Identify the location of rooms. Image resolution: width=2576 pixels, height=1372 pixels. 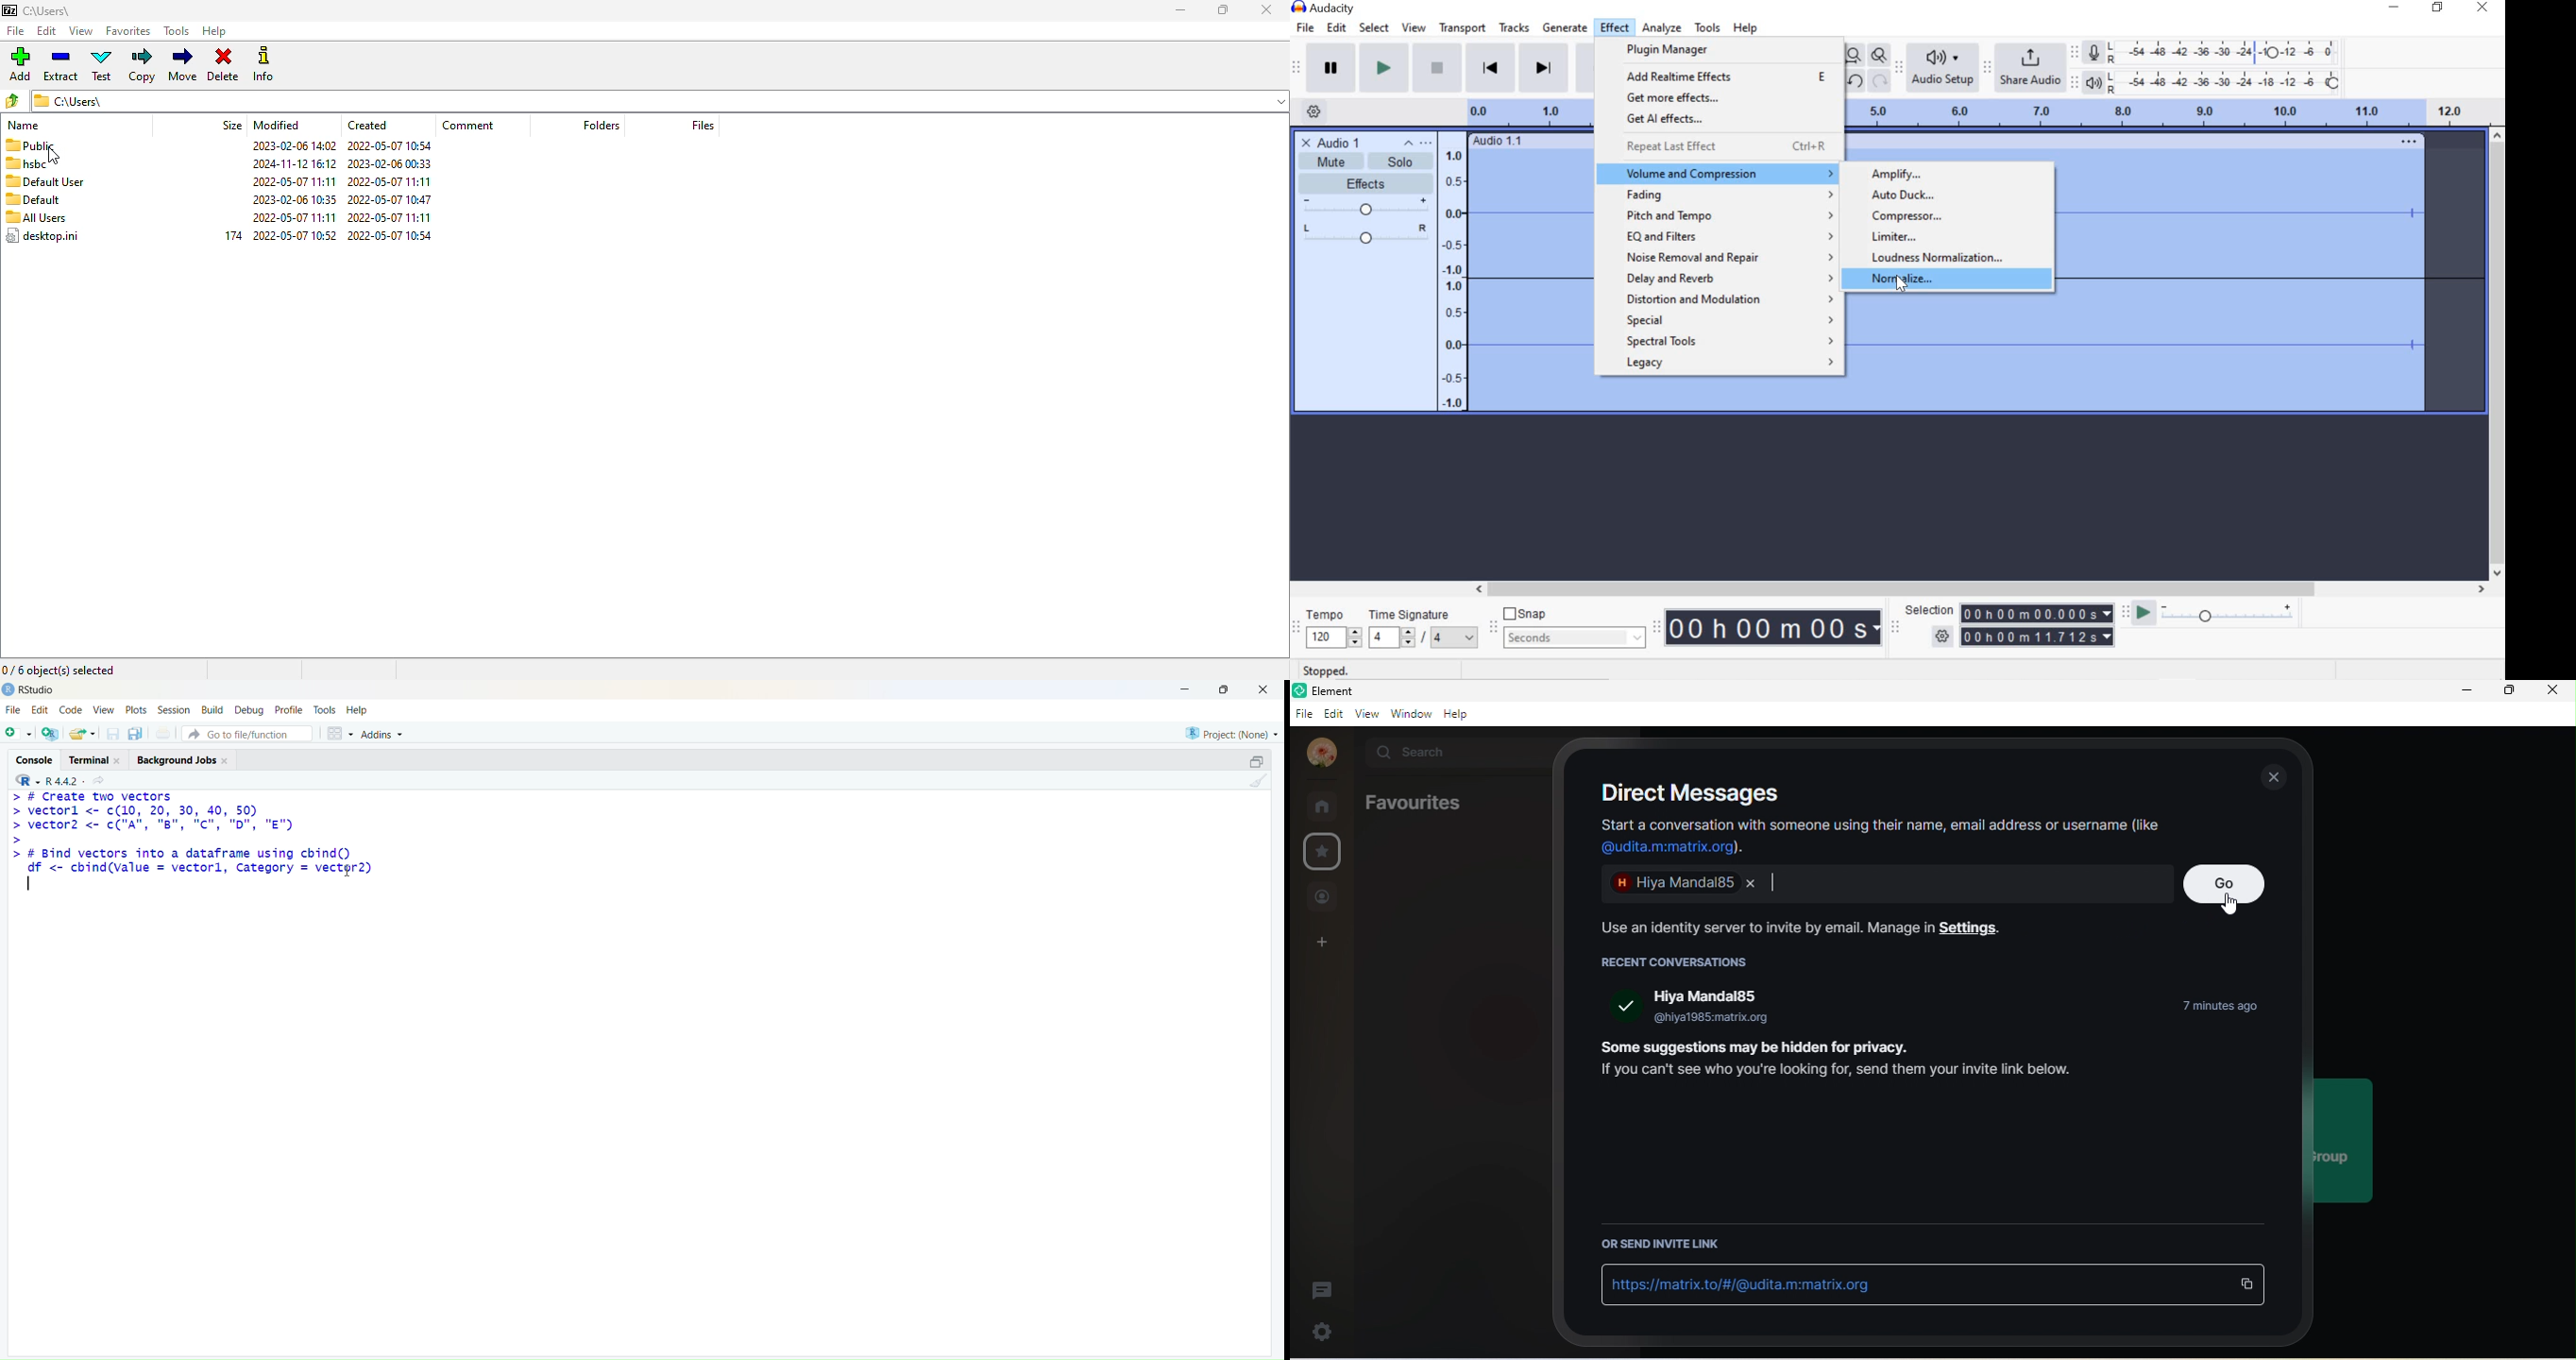
(1325, 806).